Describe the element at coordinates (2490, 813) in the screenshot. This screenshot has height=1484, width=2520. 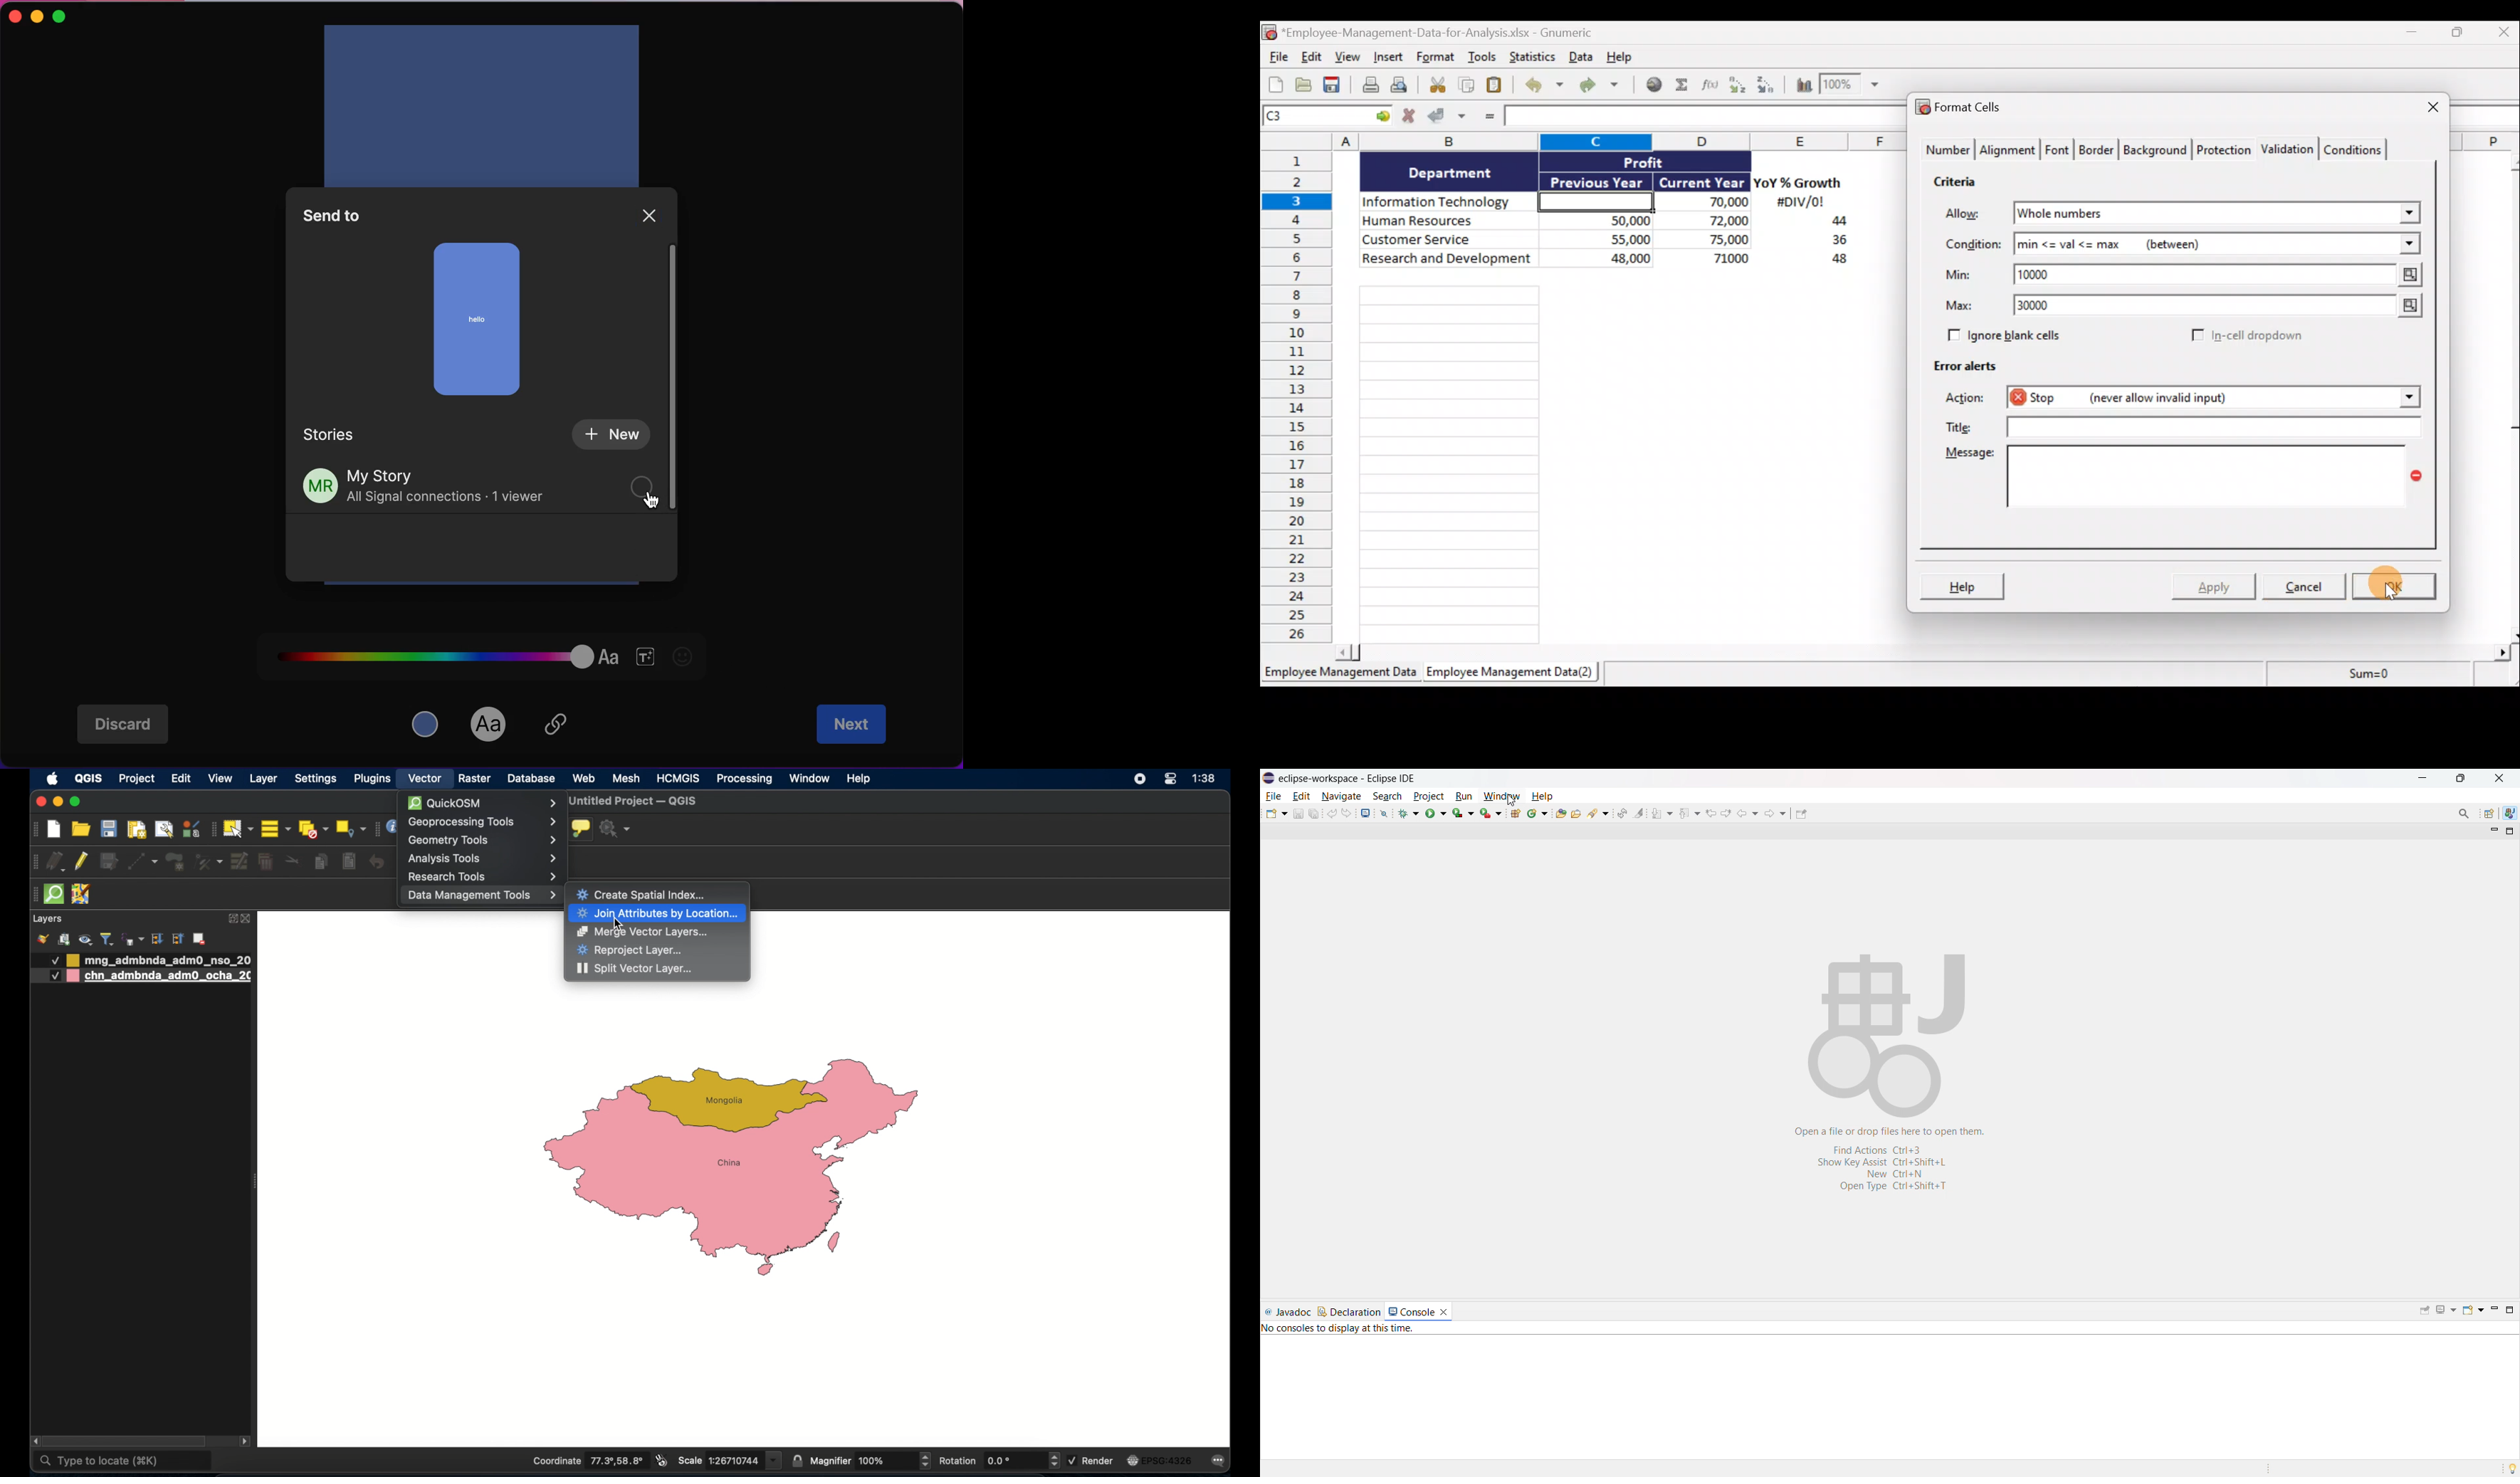
I see `open perspective` at that location.